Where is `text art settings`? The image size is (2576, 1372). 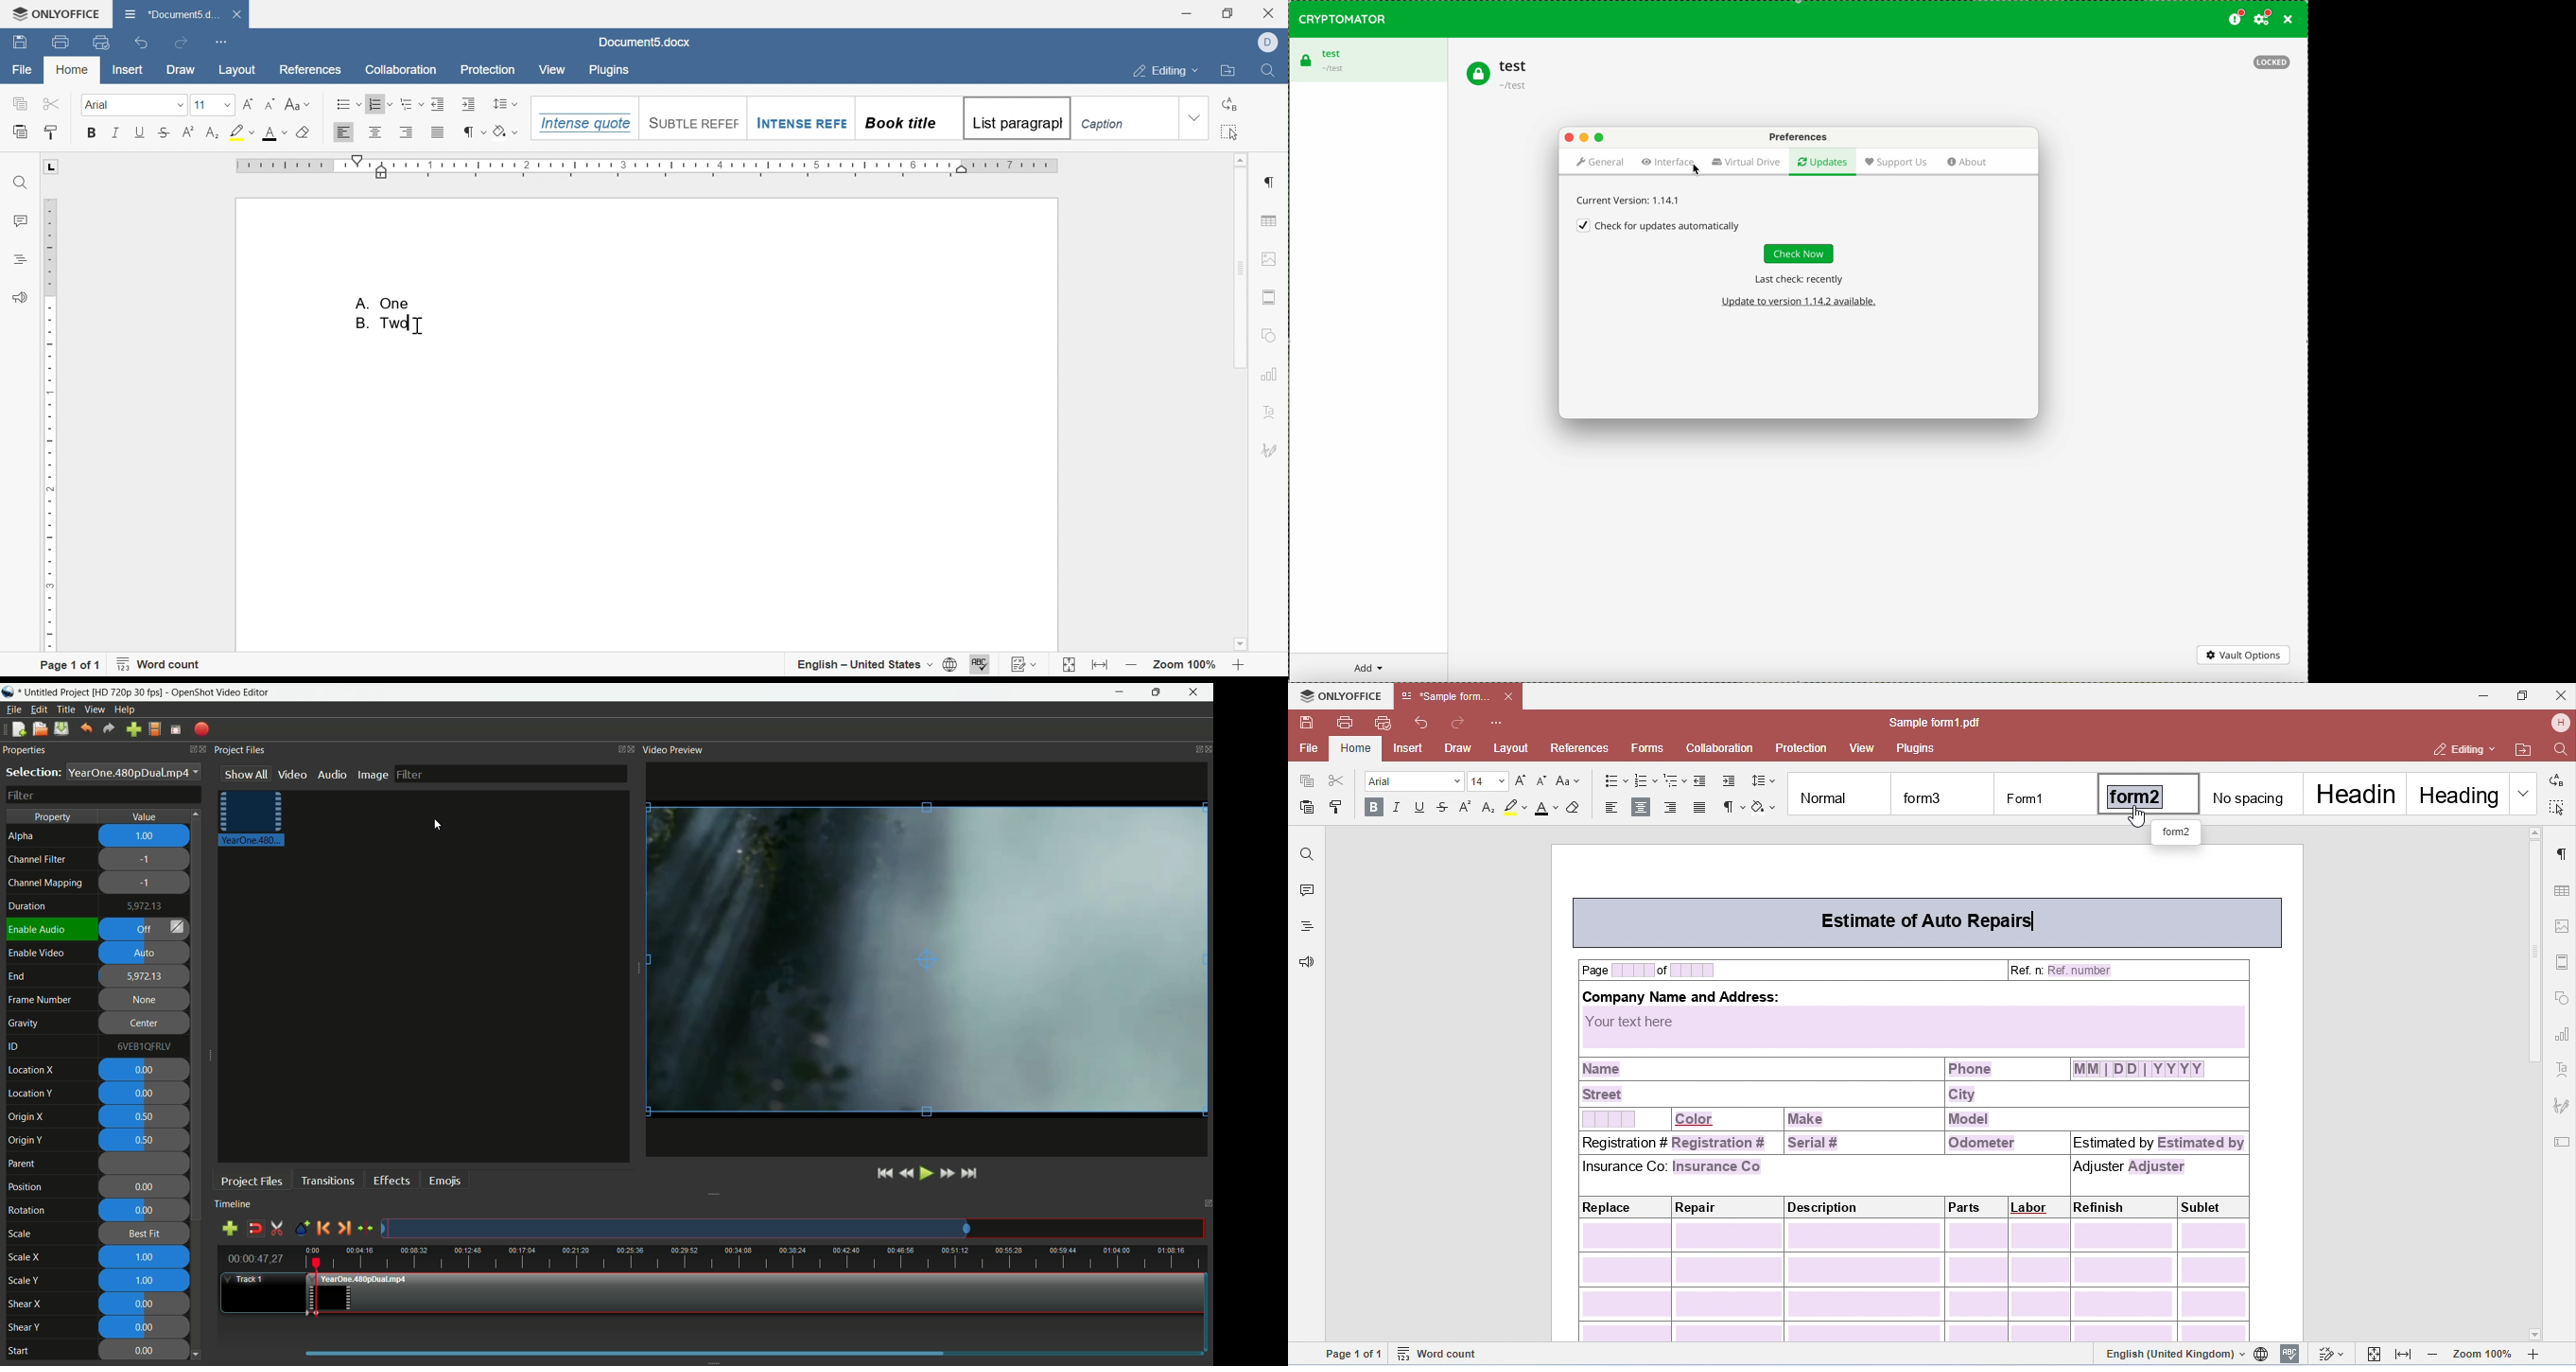
text art settings is located at coordinates (1269, 412).